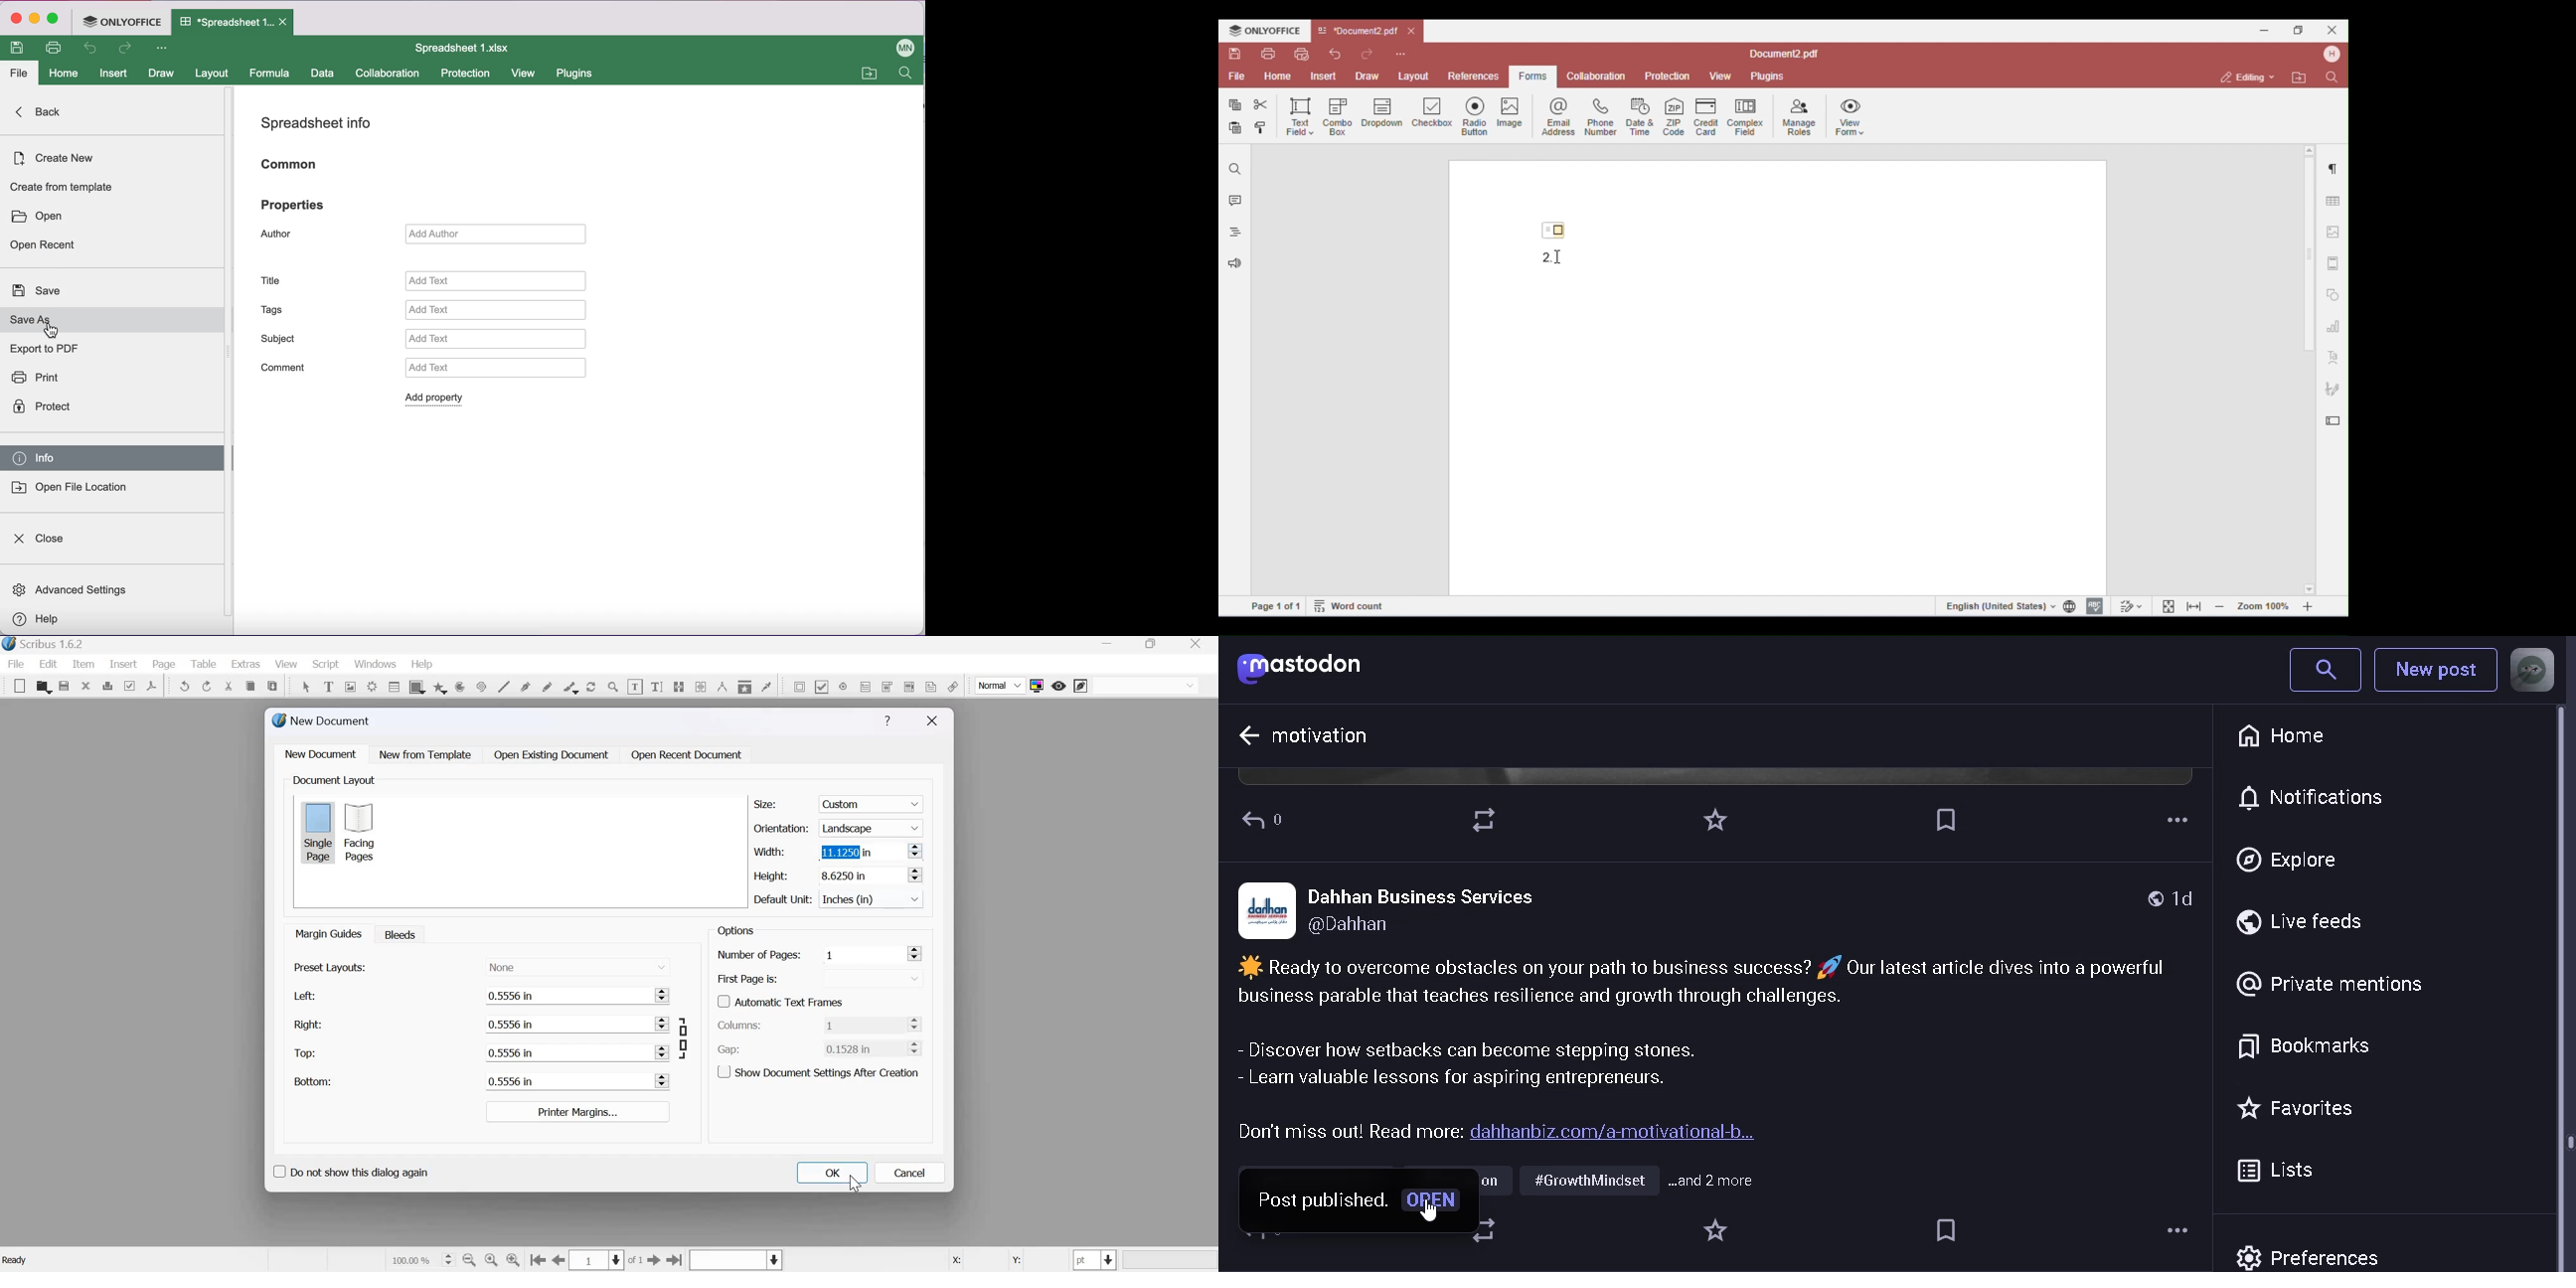 The width and height of the screenshot is (2576, 1288). I want to click on Bottom:, so click(312, 1081).